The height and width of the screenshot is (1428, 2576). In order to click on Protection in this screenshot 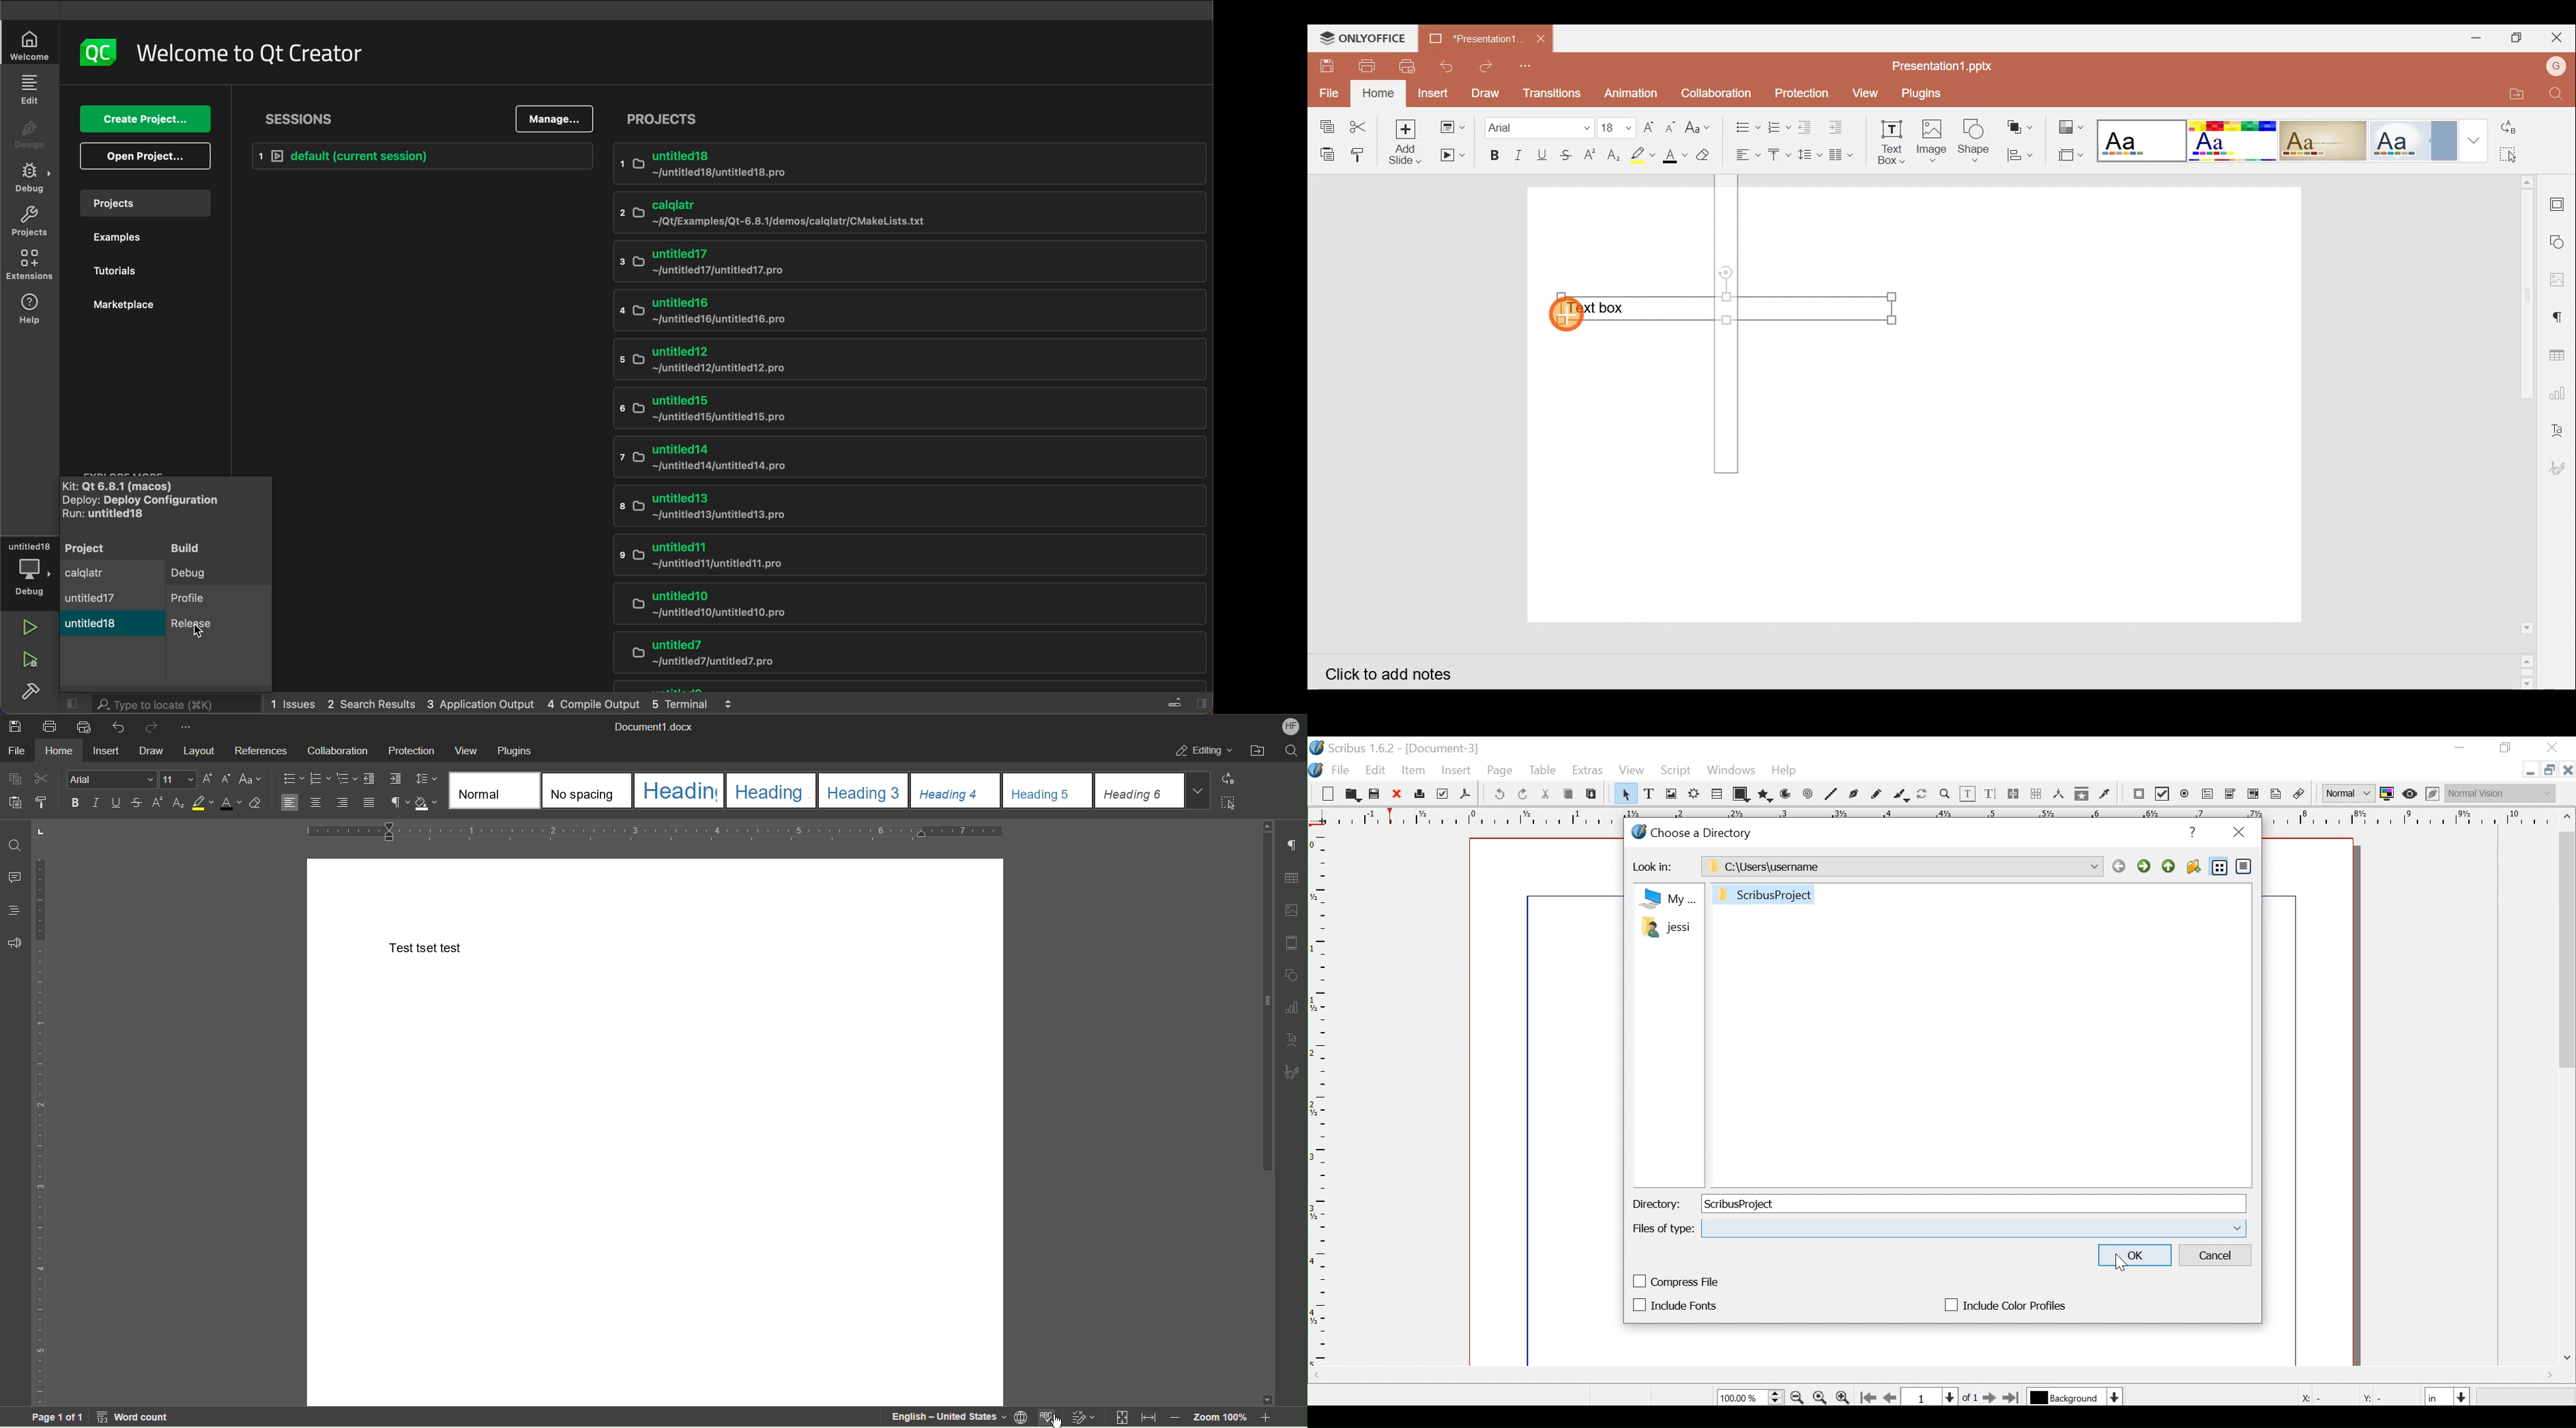, I will do `click(412, 749)`.